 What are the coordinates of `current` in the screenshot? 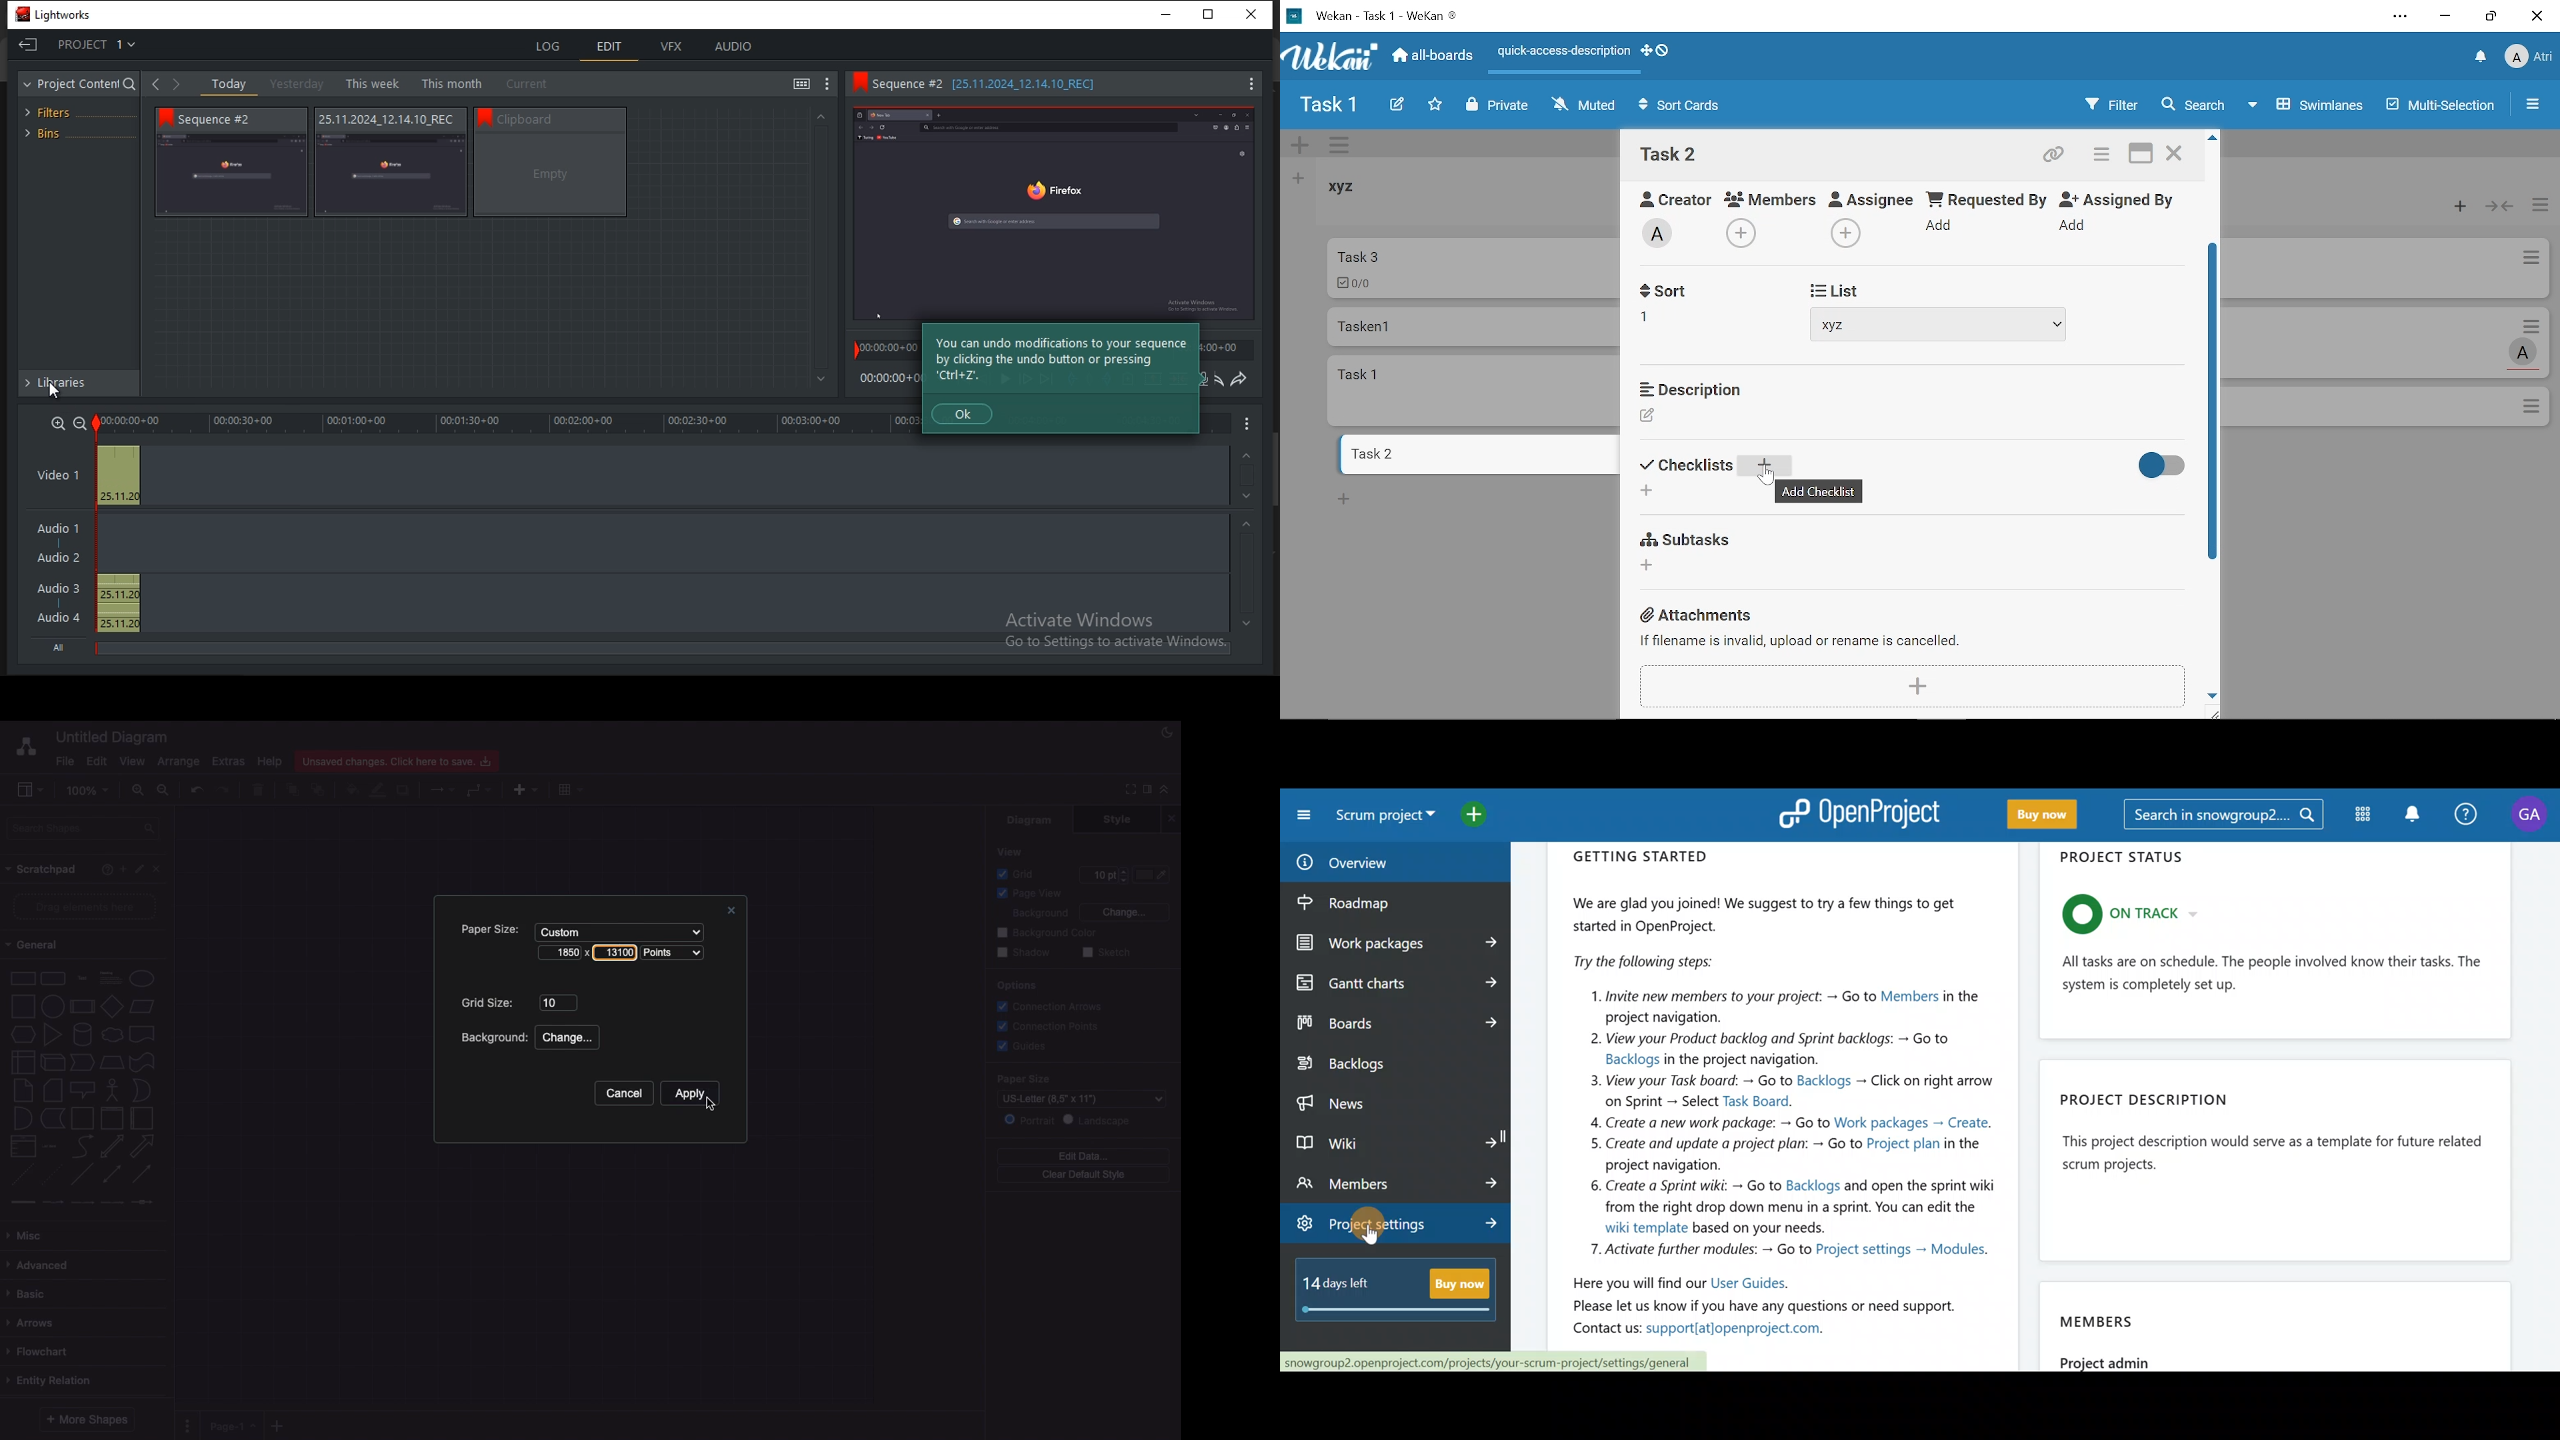 It's located at (531, 84).